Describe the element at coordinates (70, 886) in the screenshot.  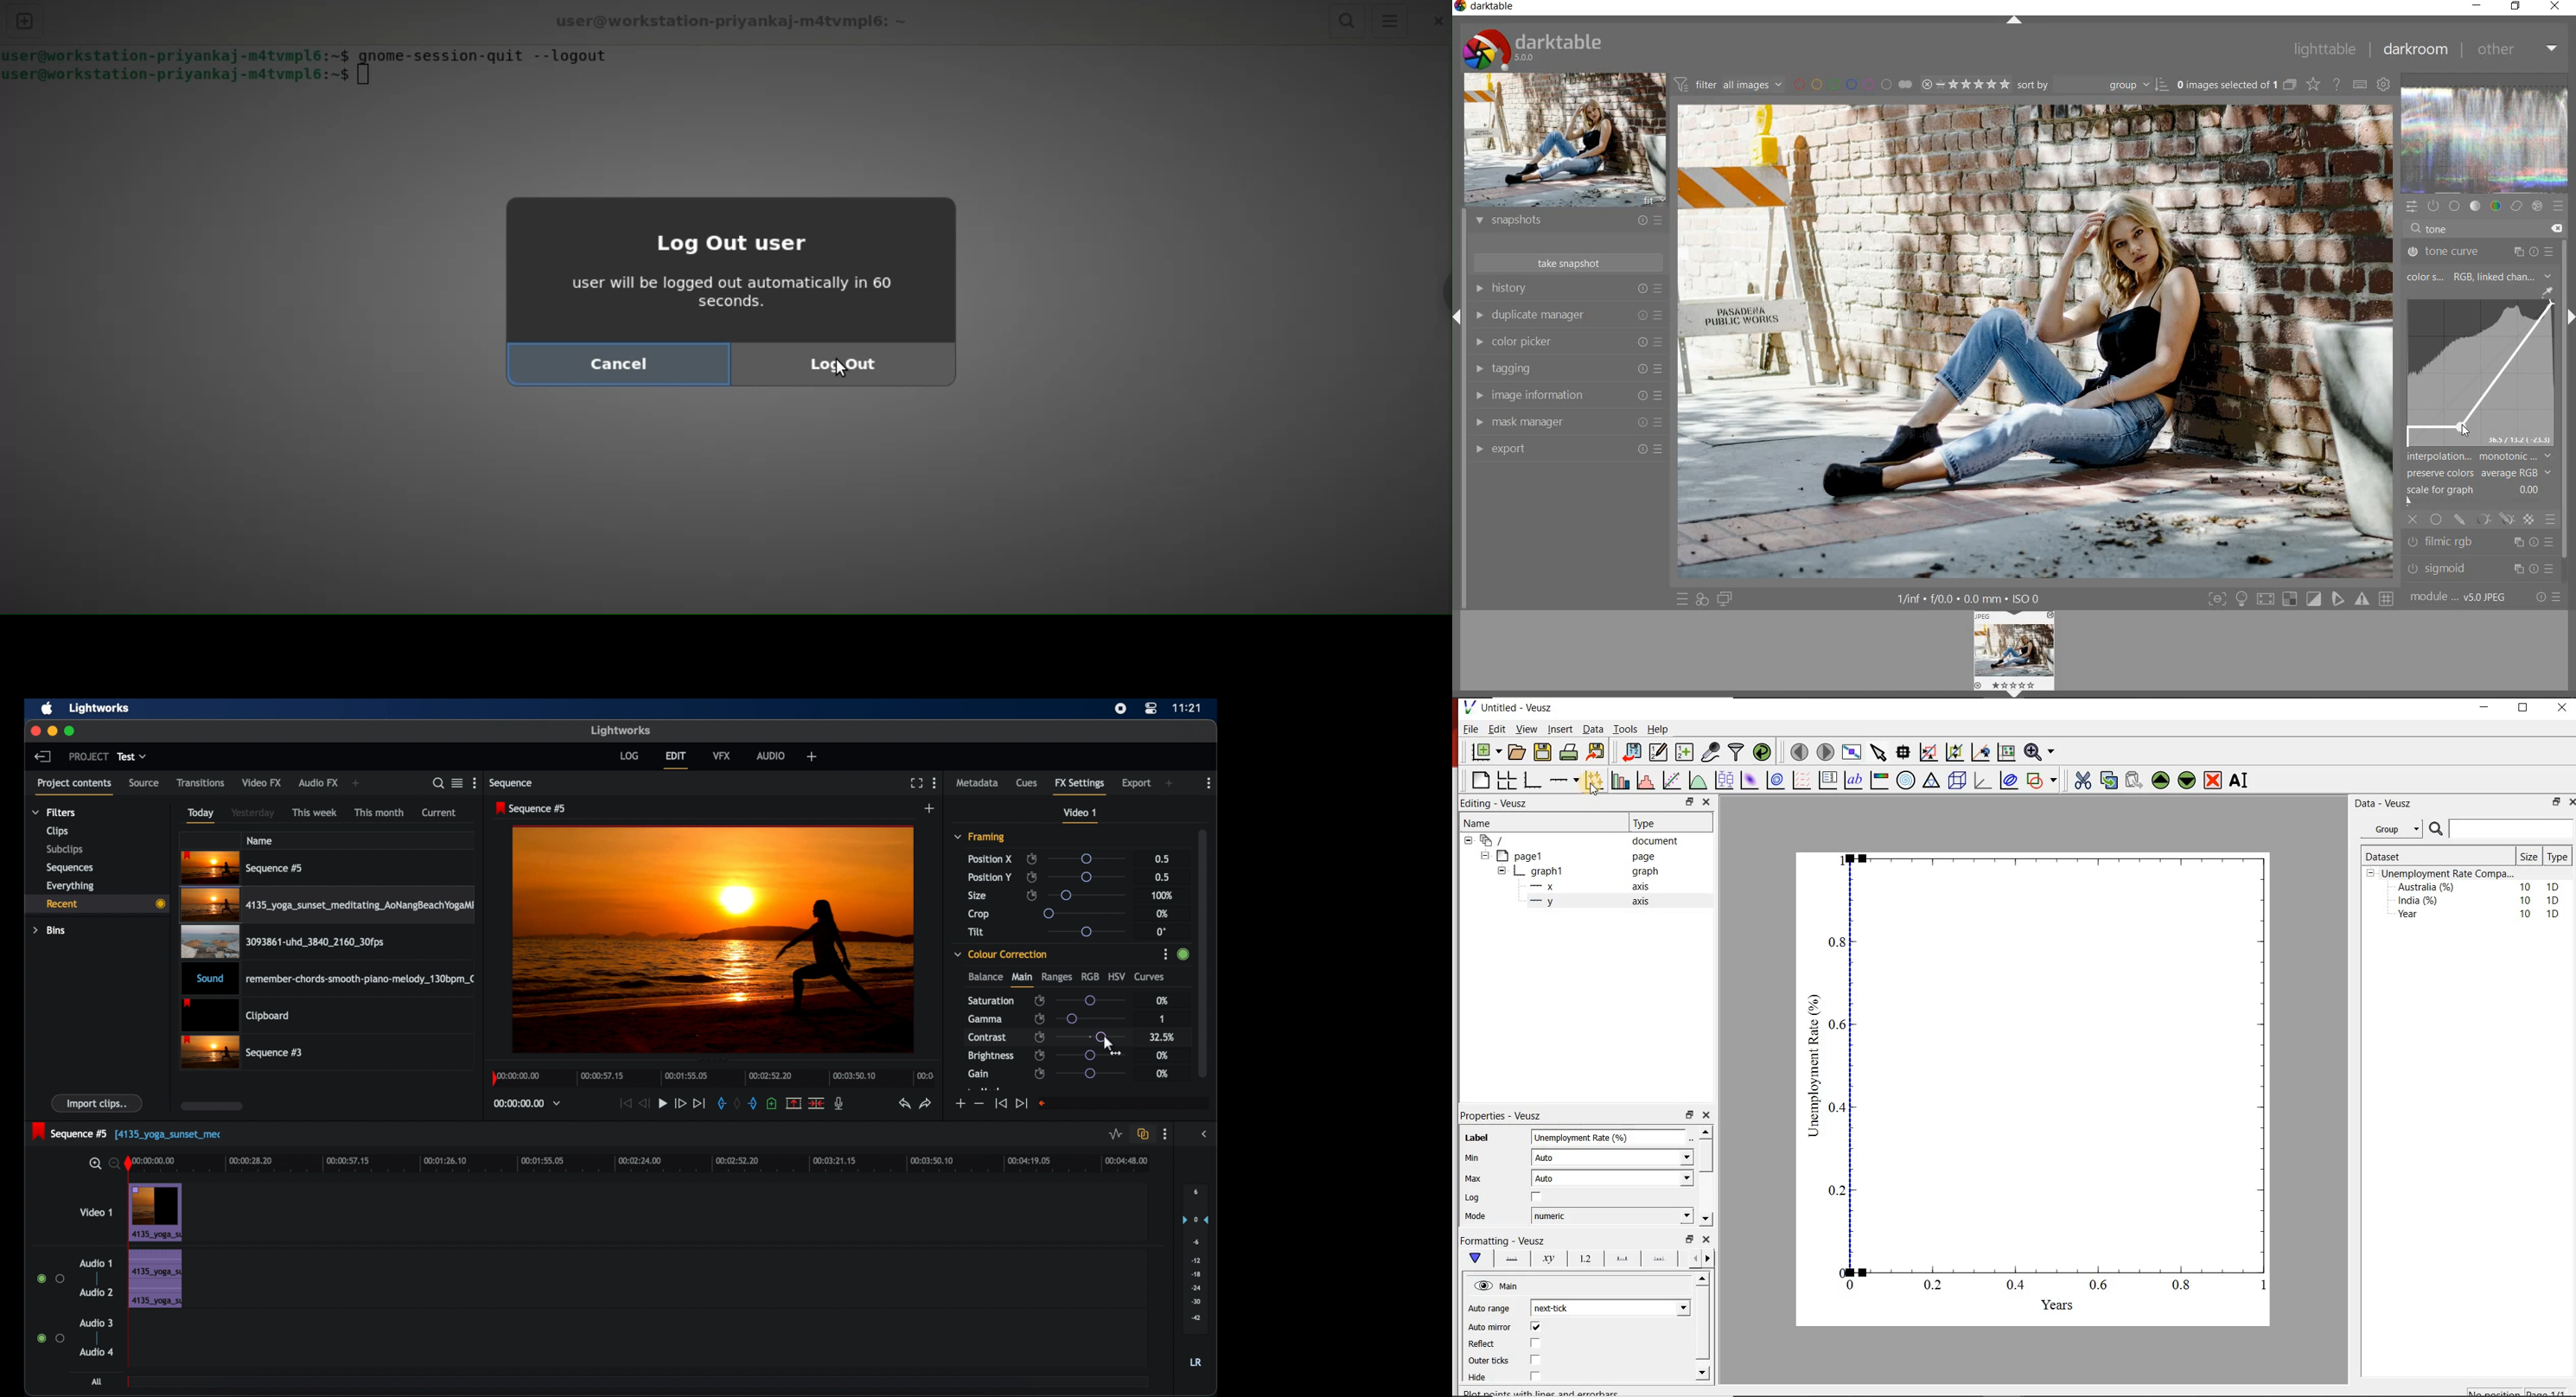
I see `everything` at that location.